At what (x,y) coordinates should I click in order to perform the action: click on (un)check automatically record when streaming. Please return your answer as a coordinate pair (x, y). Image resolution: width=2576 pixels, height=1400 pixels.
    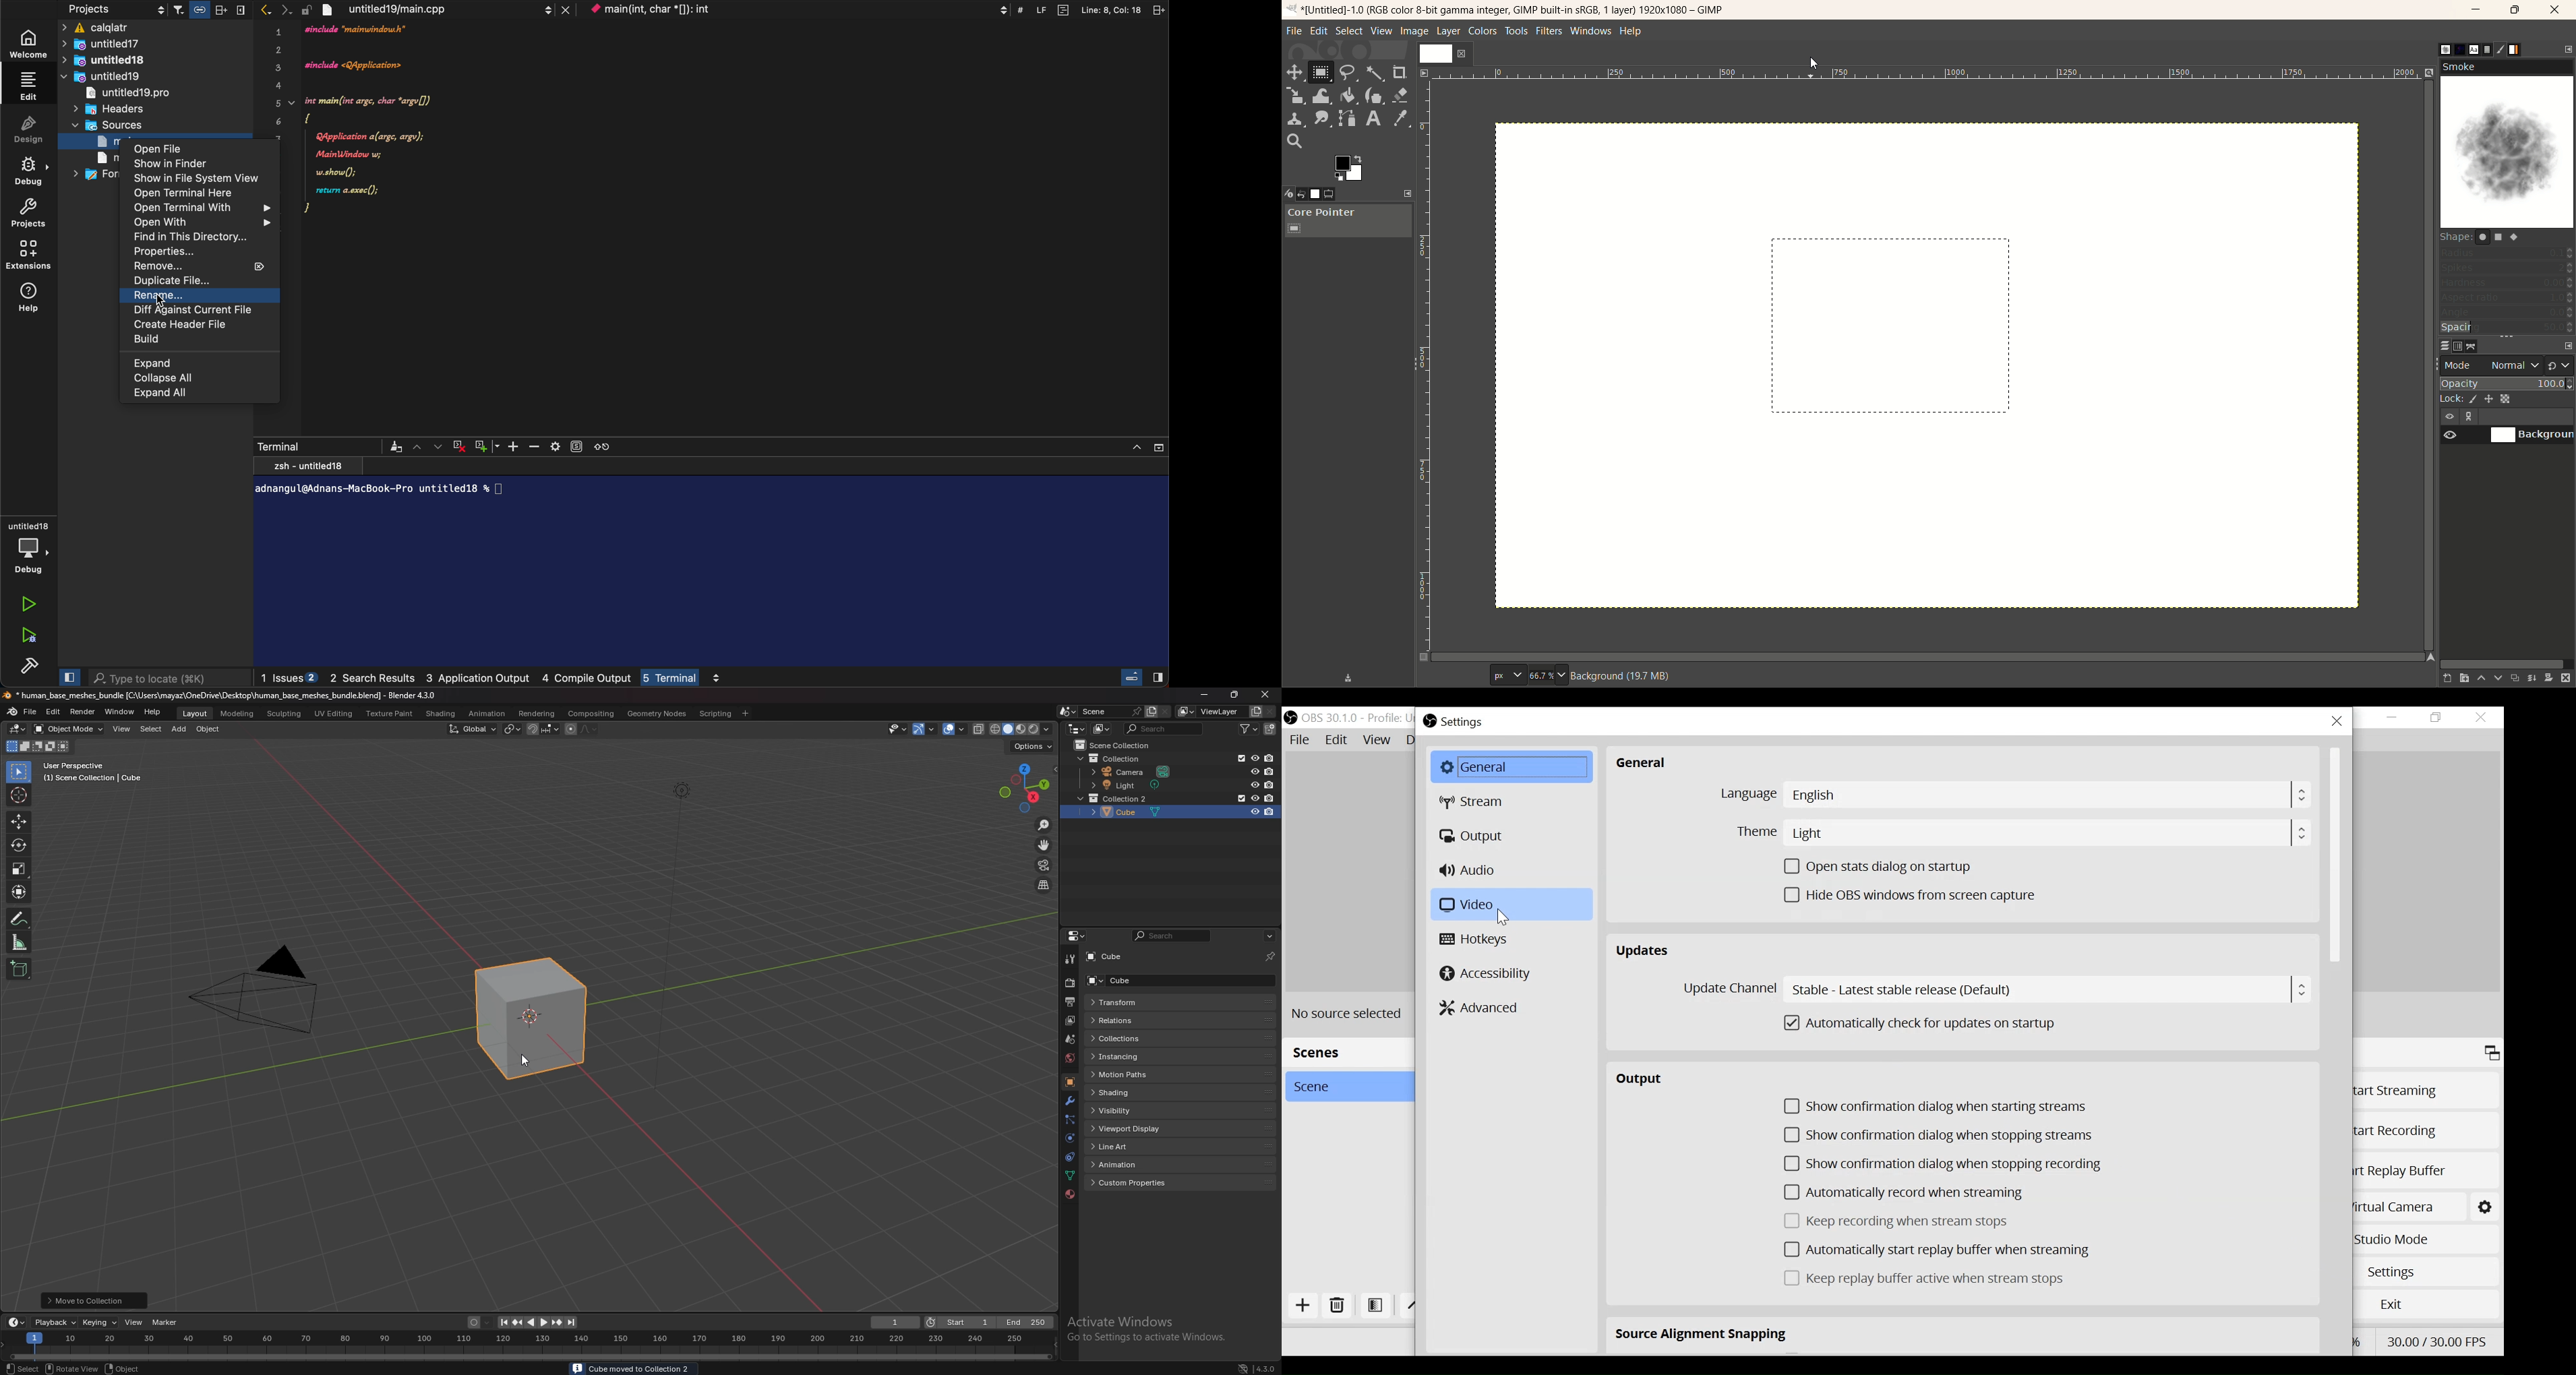
    Looking at the image, I should click on (1911, 1193).